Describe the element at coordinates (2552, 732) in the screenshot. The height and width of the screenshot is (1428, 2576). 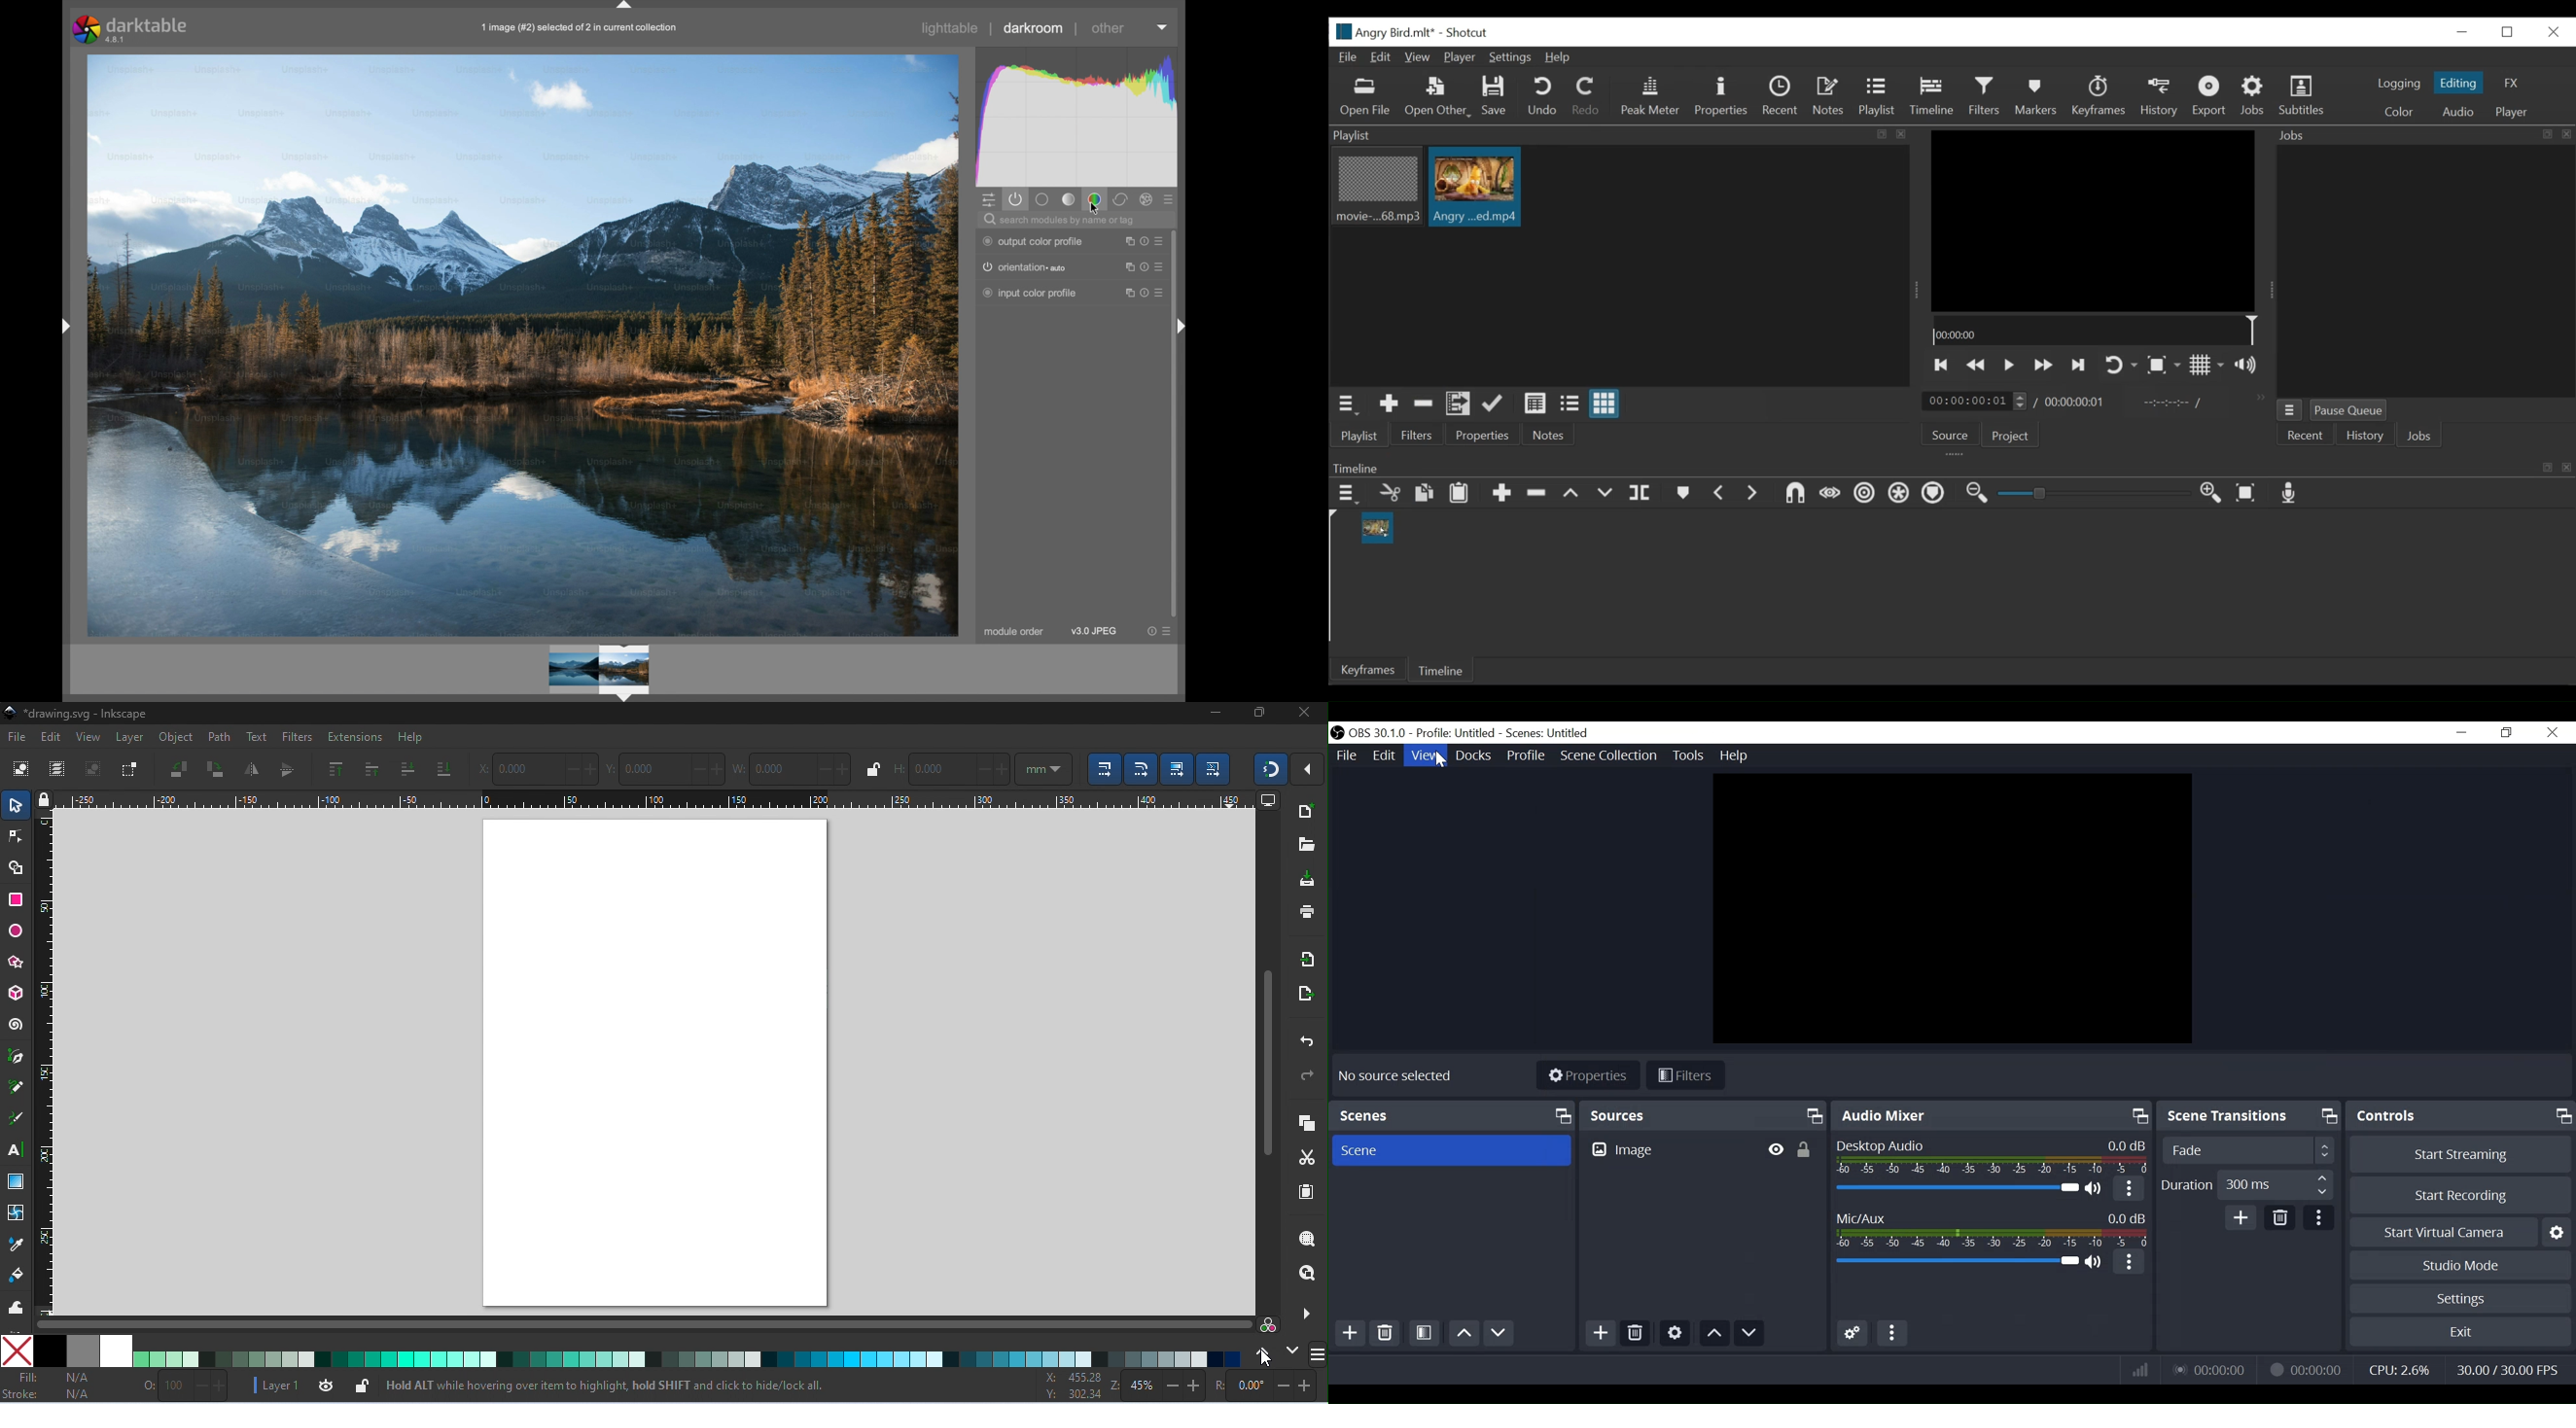
I see `Close` at that location.